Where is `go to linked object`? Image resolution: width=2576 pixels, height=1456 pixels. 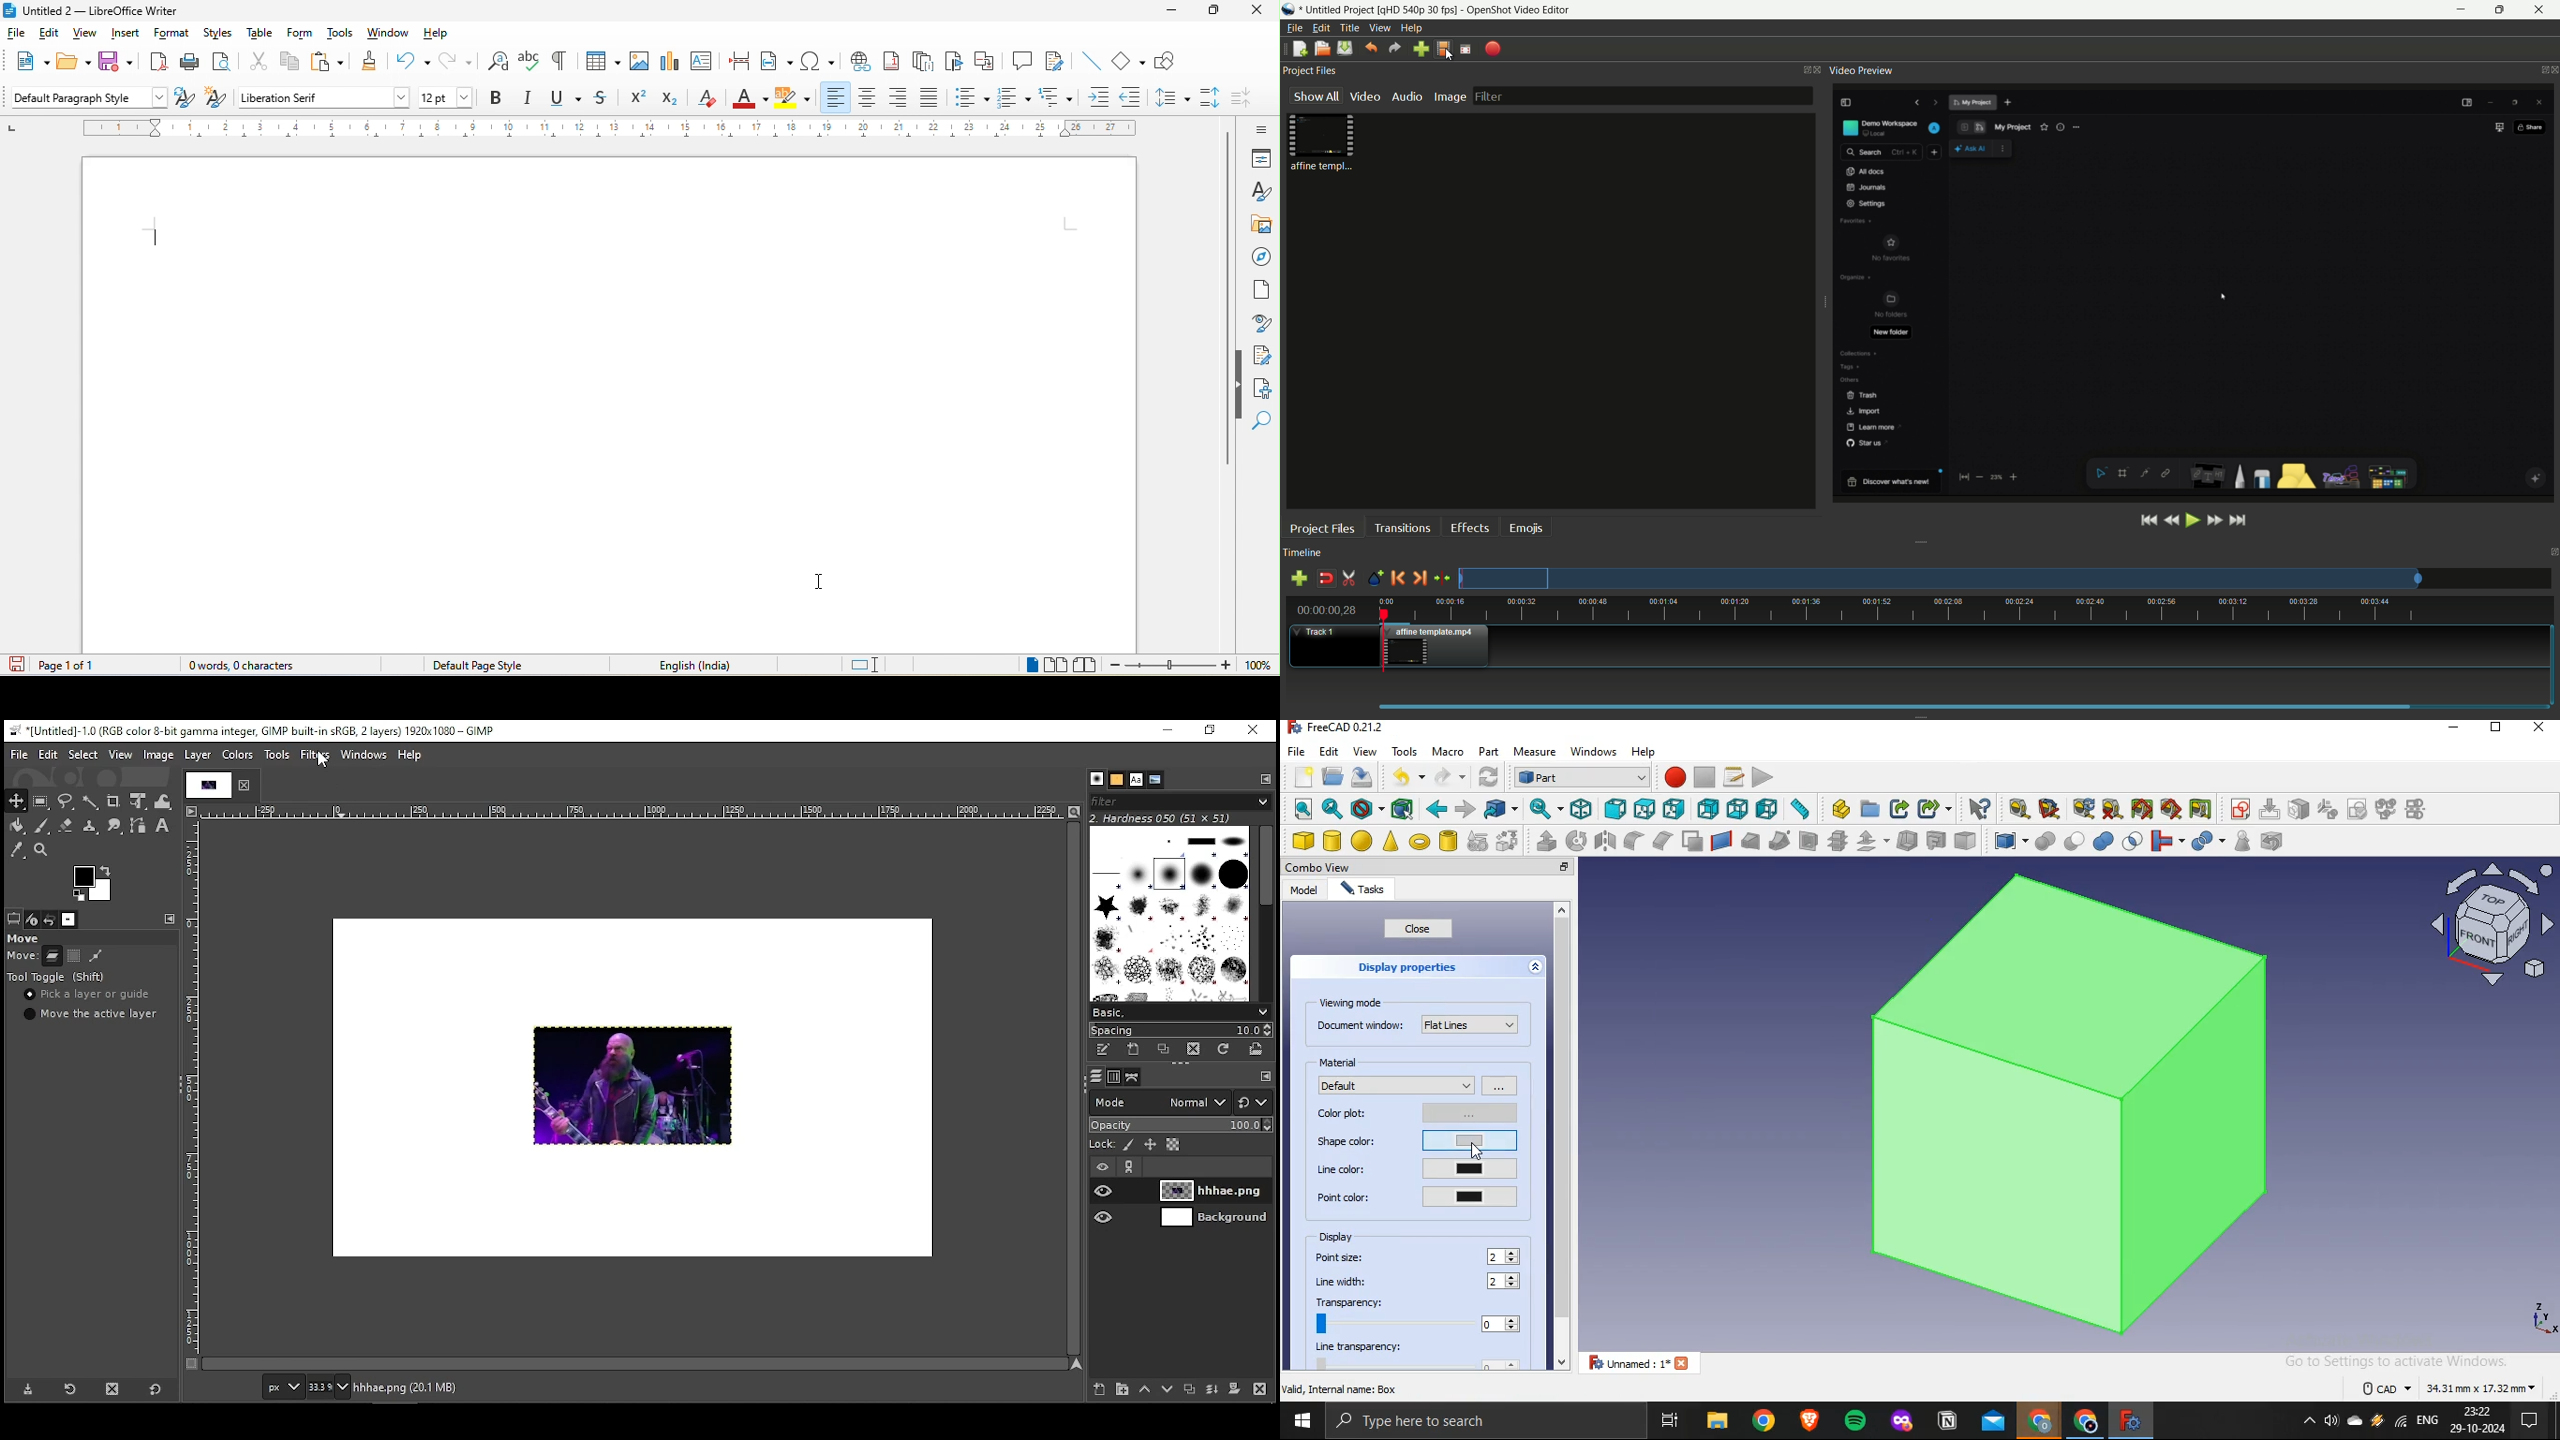 go to linked object is located at coordinates (1501, 808).